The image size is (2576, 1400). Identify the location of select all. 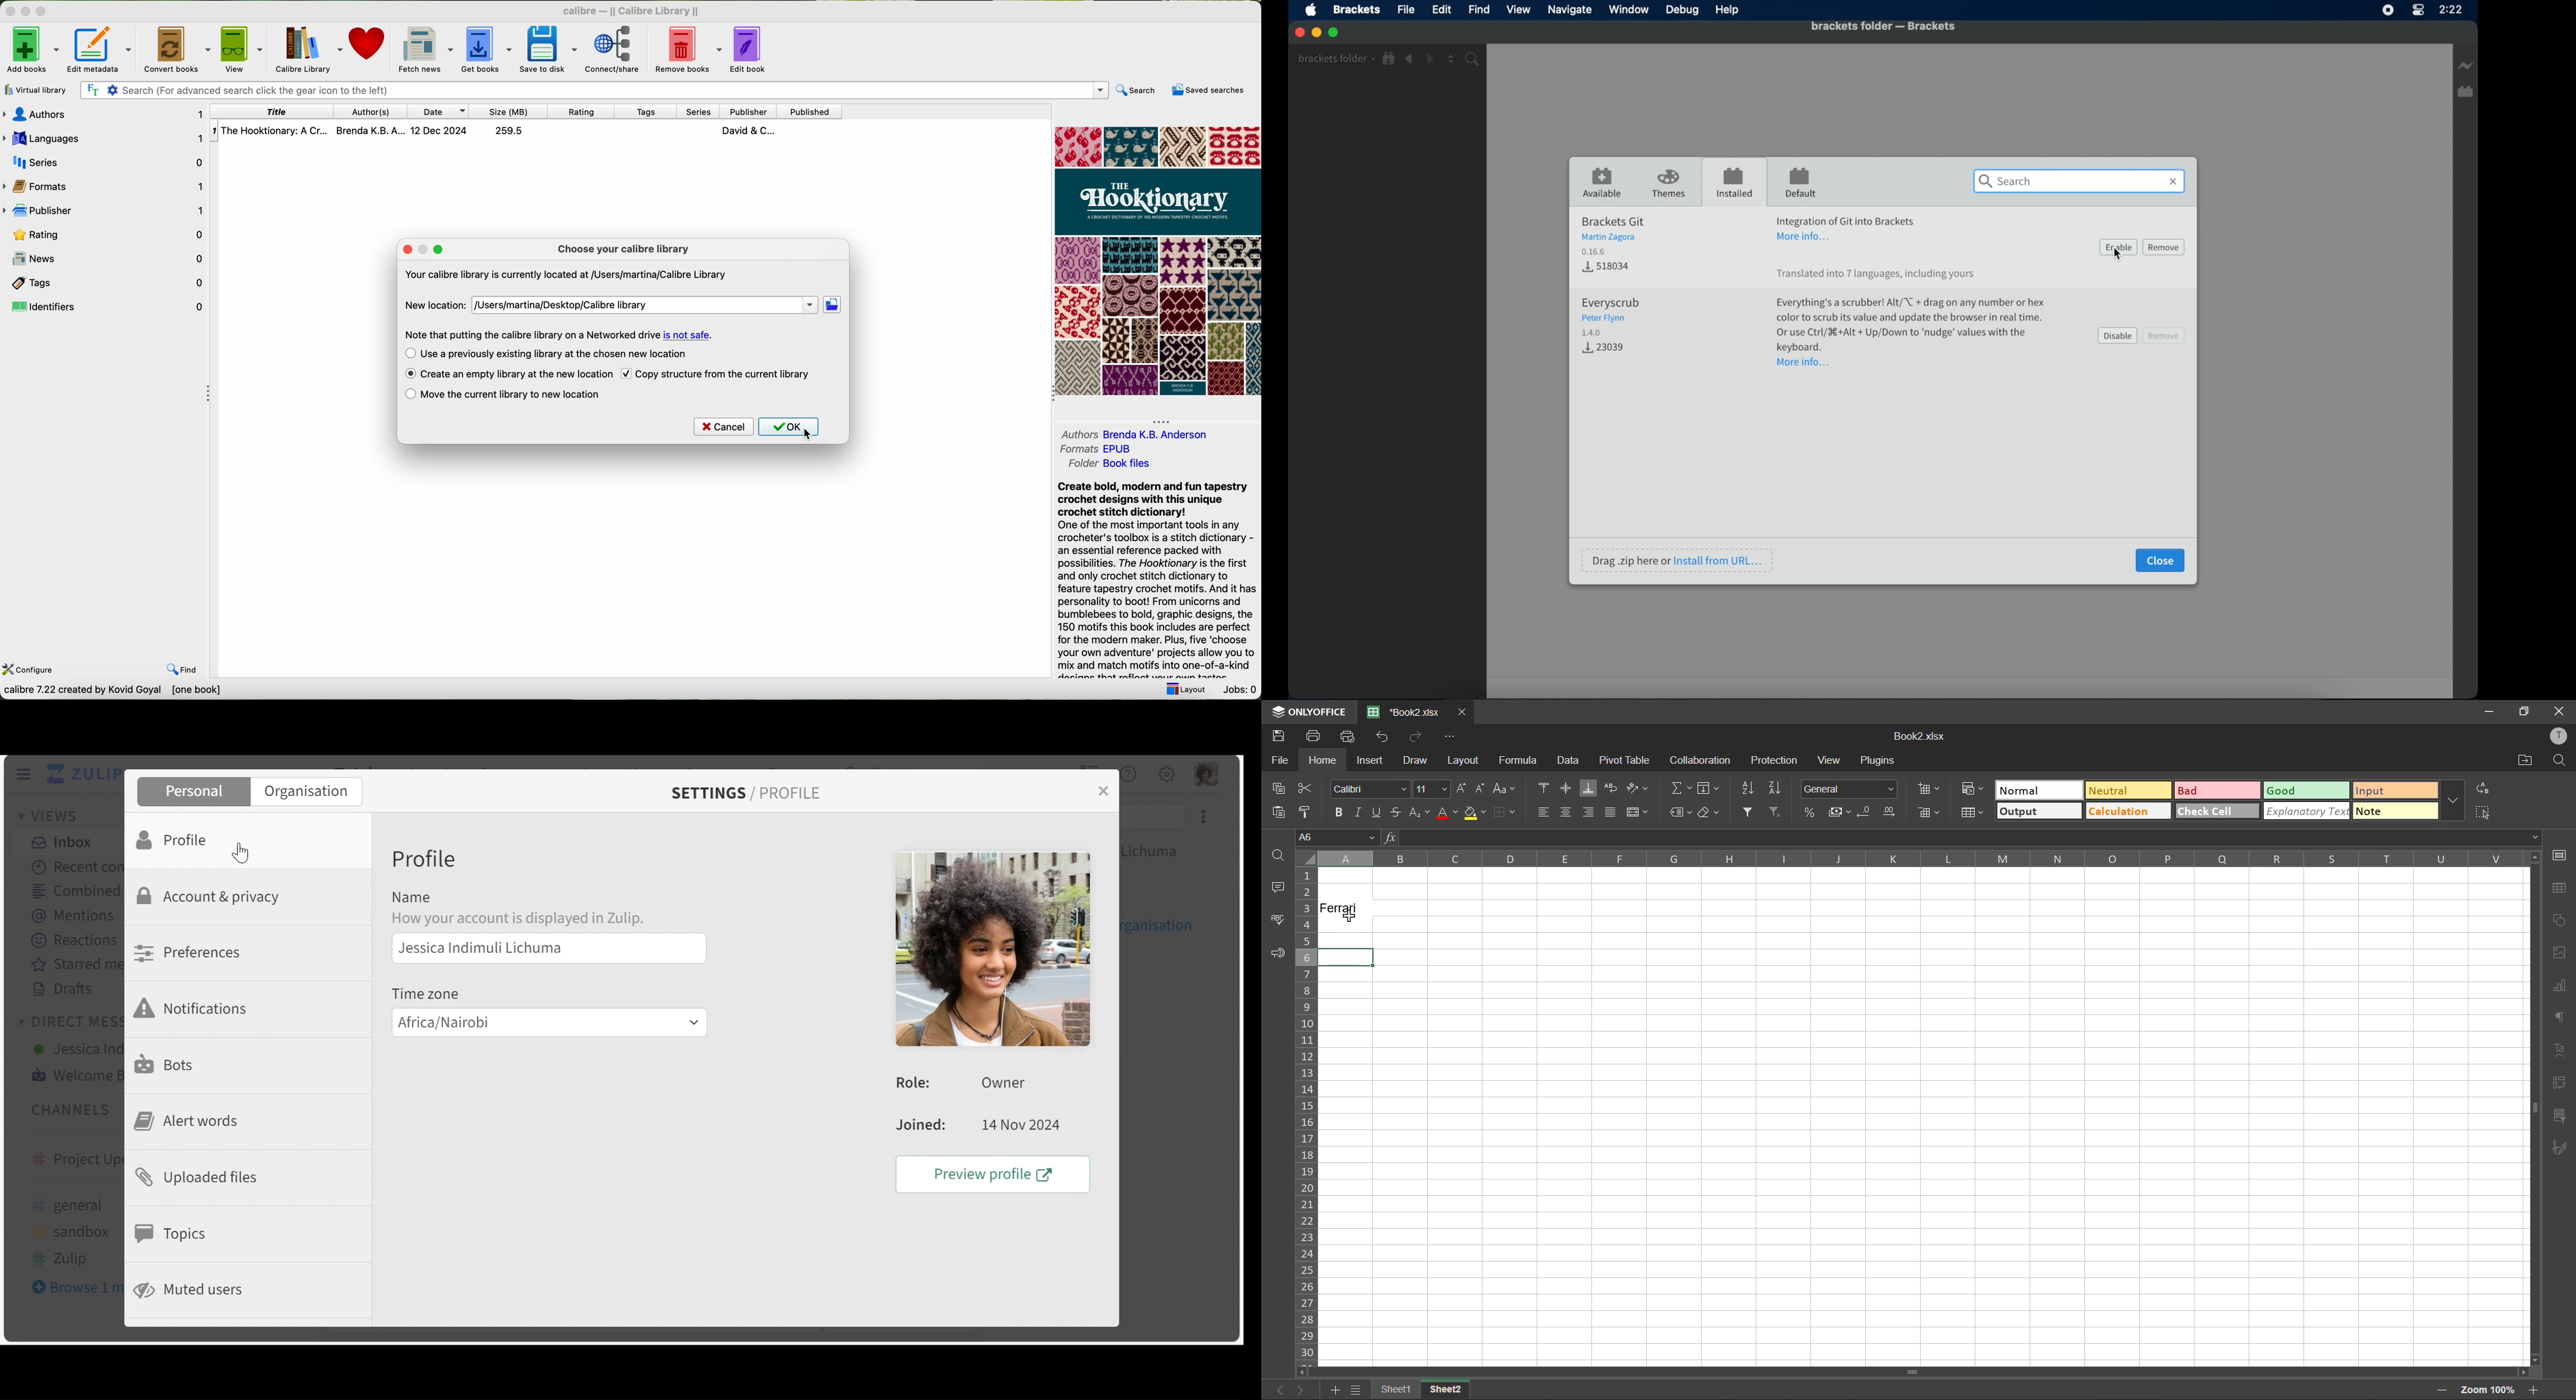
(2486, 812).